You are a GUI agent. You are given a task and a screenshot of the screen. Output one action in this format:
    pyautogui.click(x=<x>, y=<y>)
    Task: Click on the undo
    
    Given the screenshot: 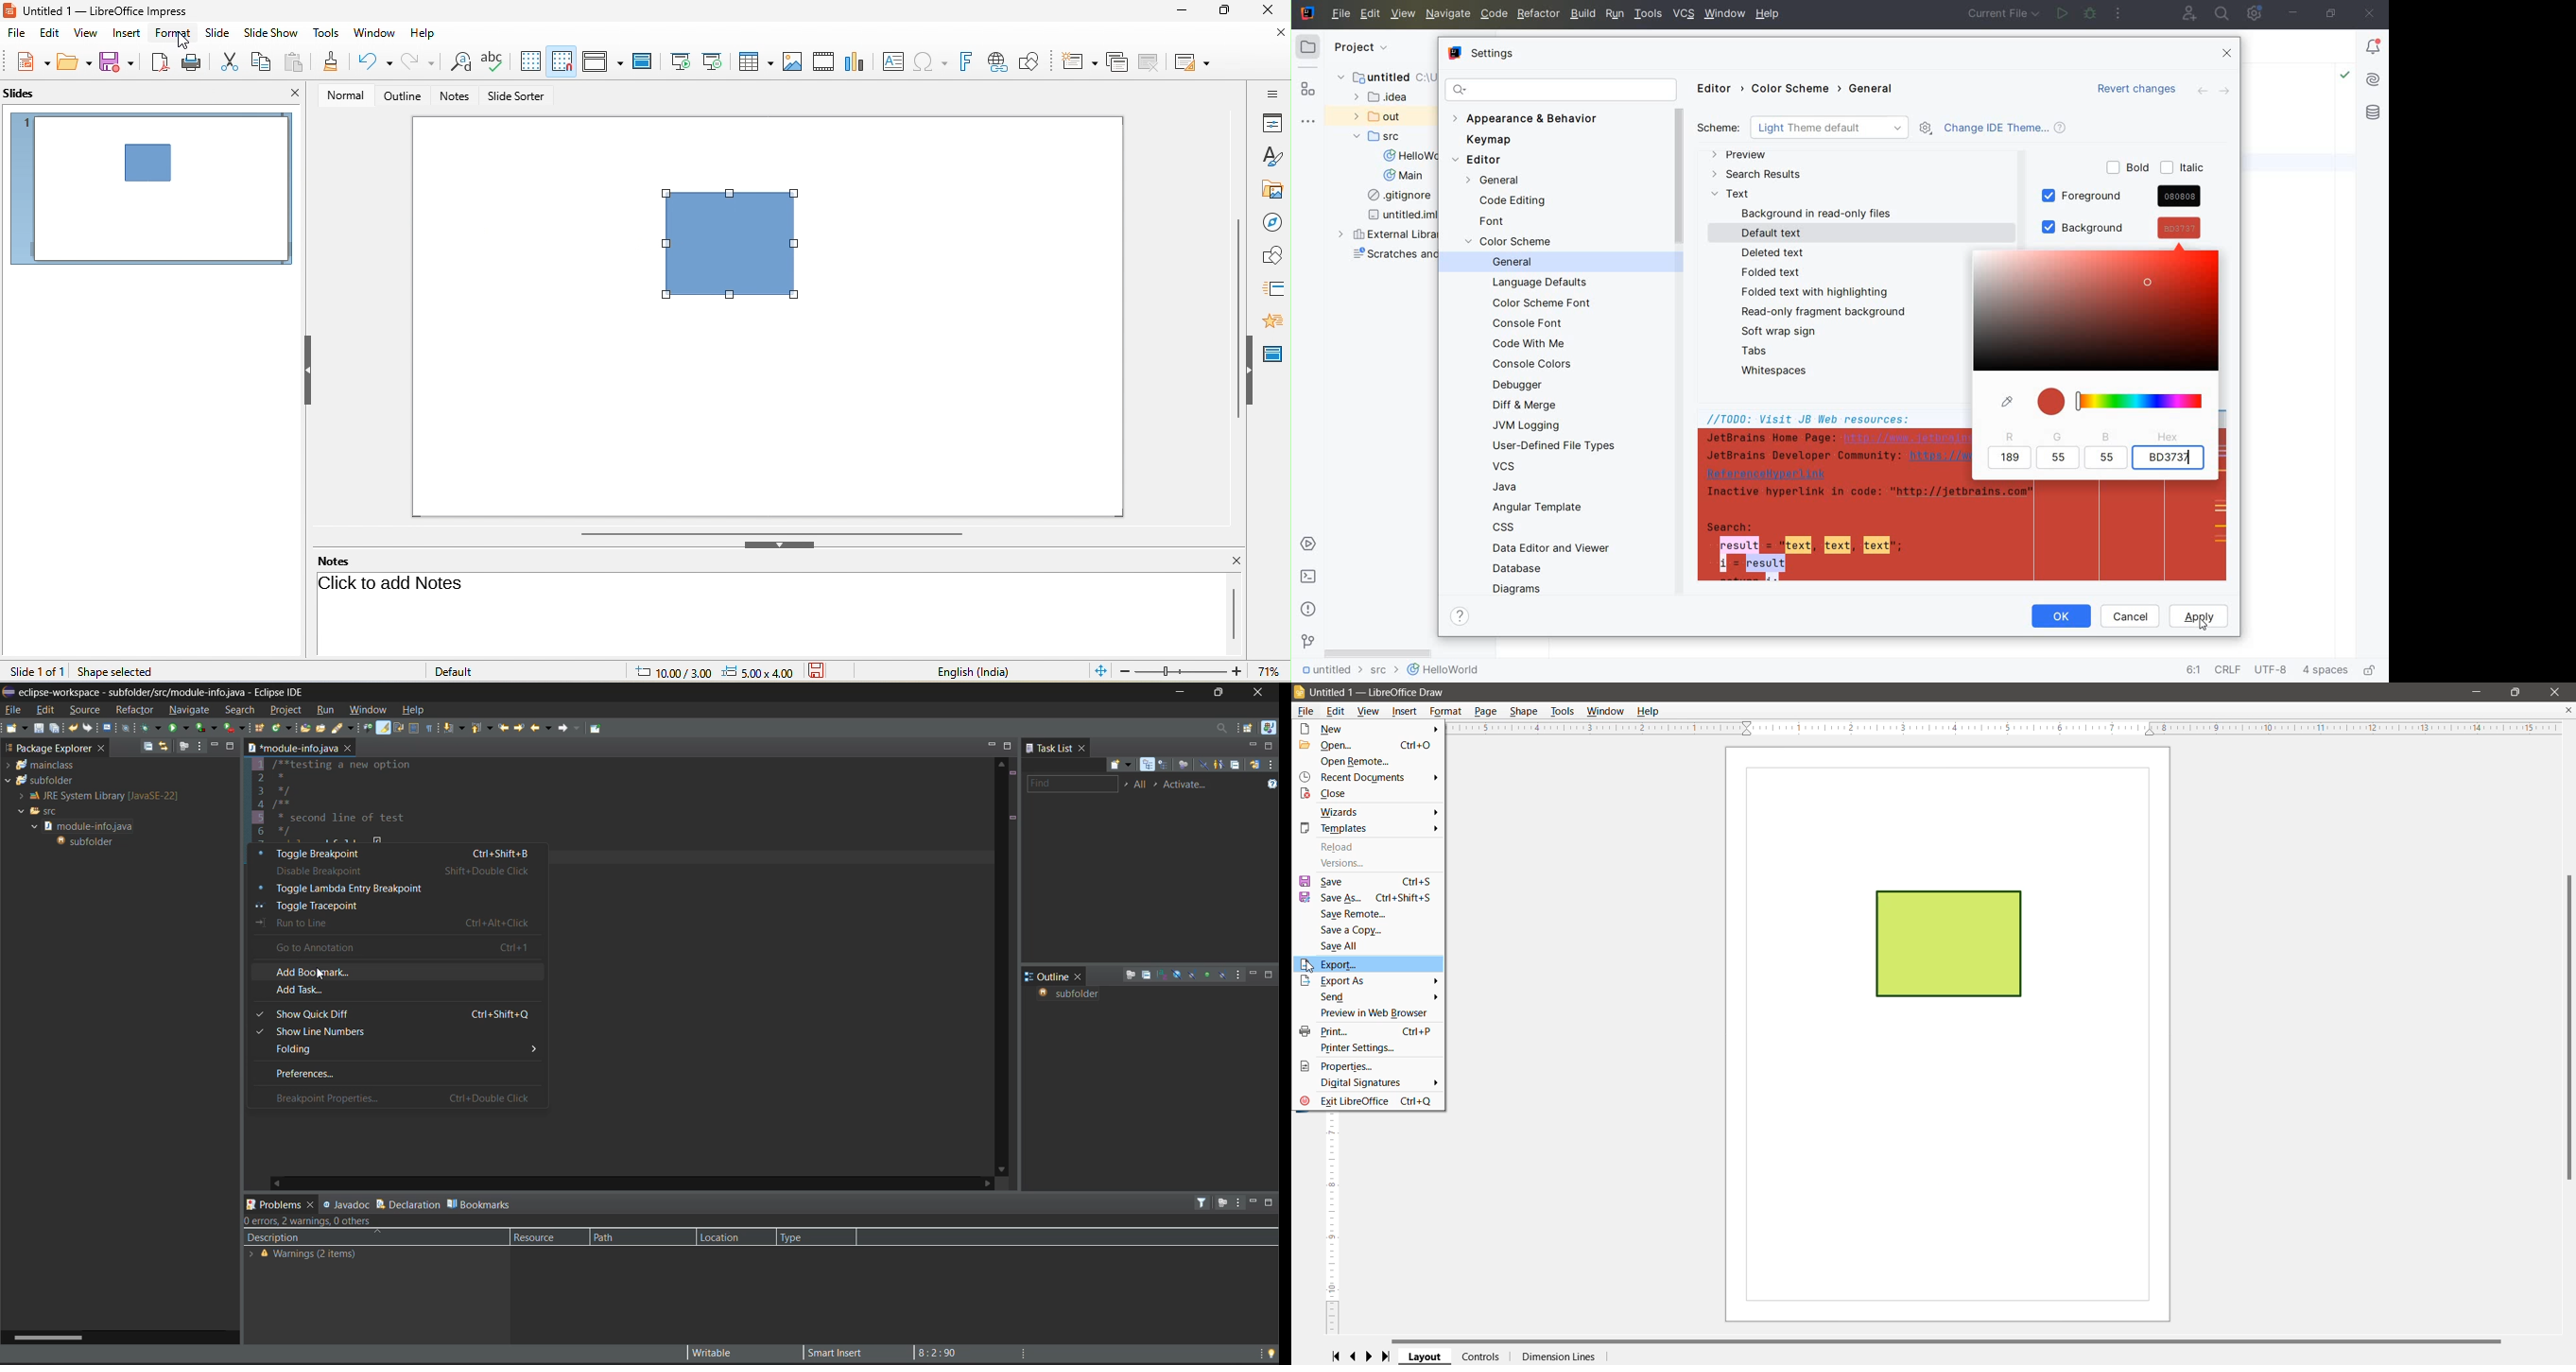 What is the action you would take?
    pyautogui.click(x=375, y=62)
    